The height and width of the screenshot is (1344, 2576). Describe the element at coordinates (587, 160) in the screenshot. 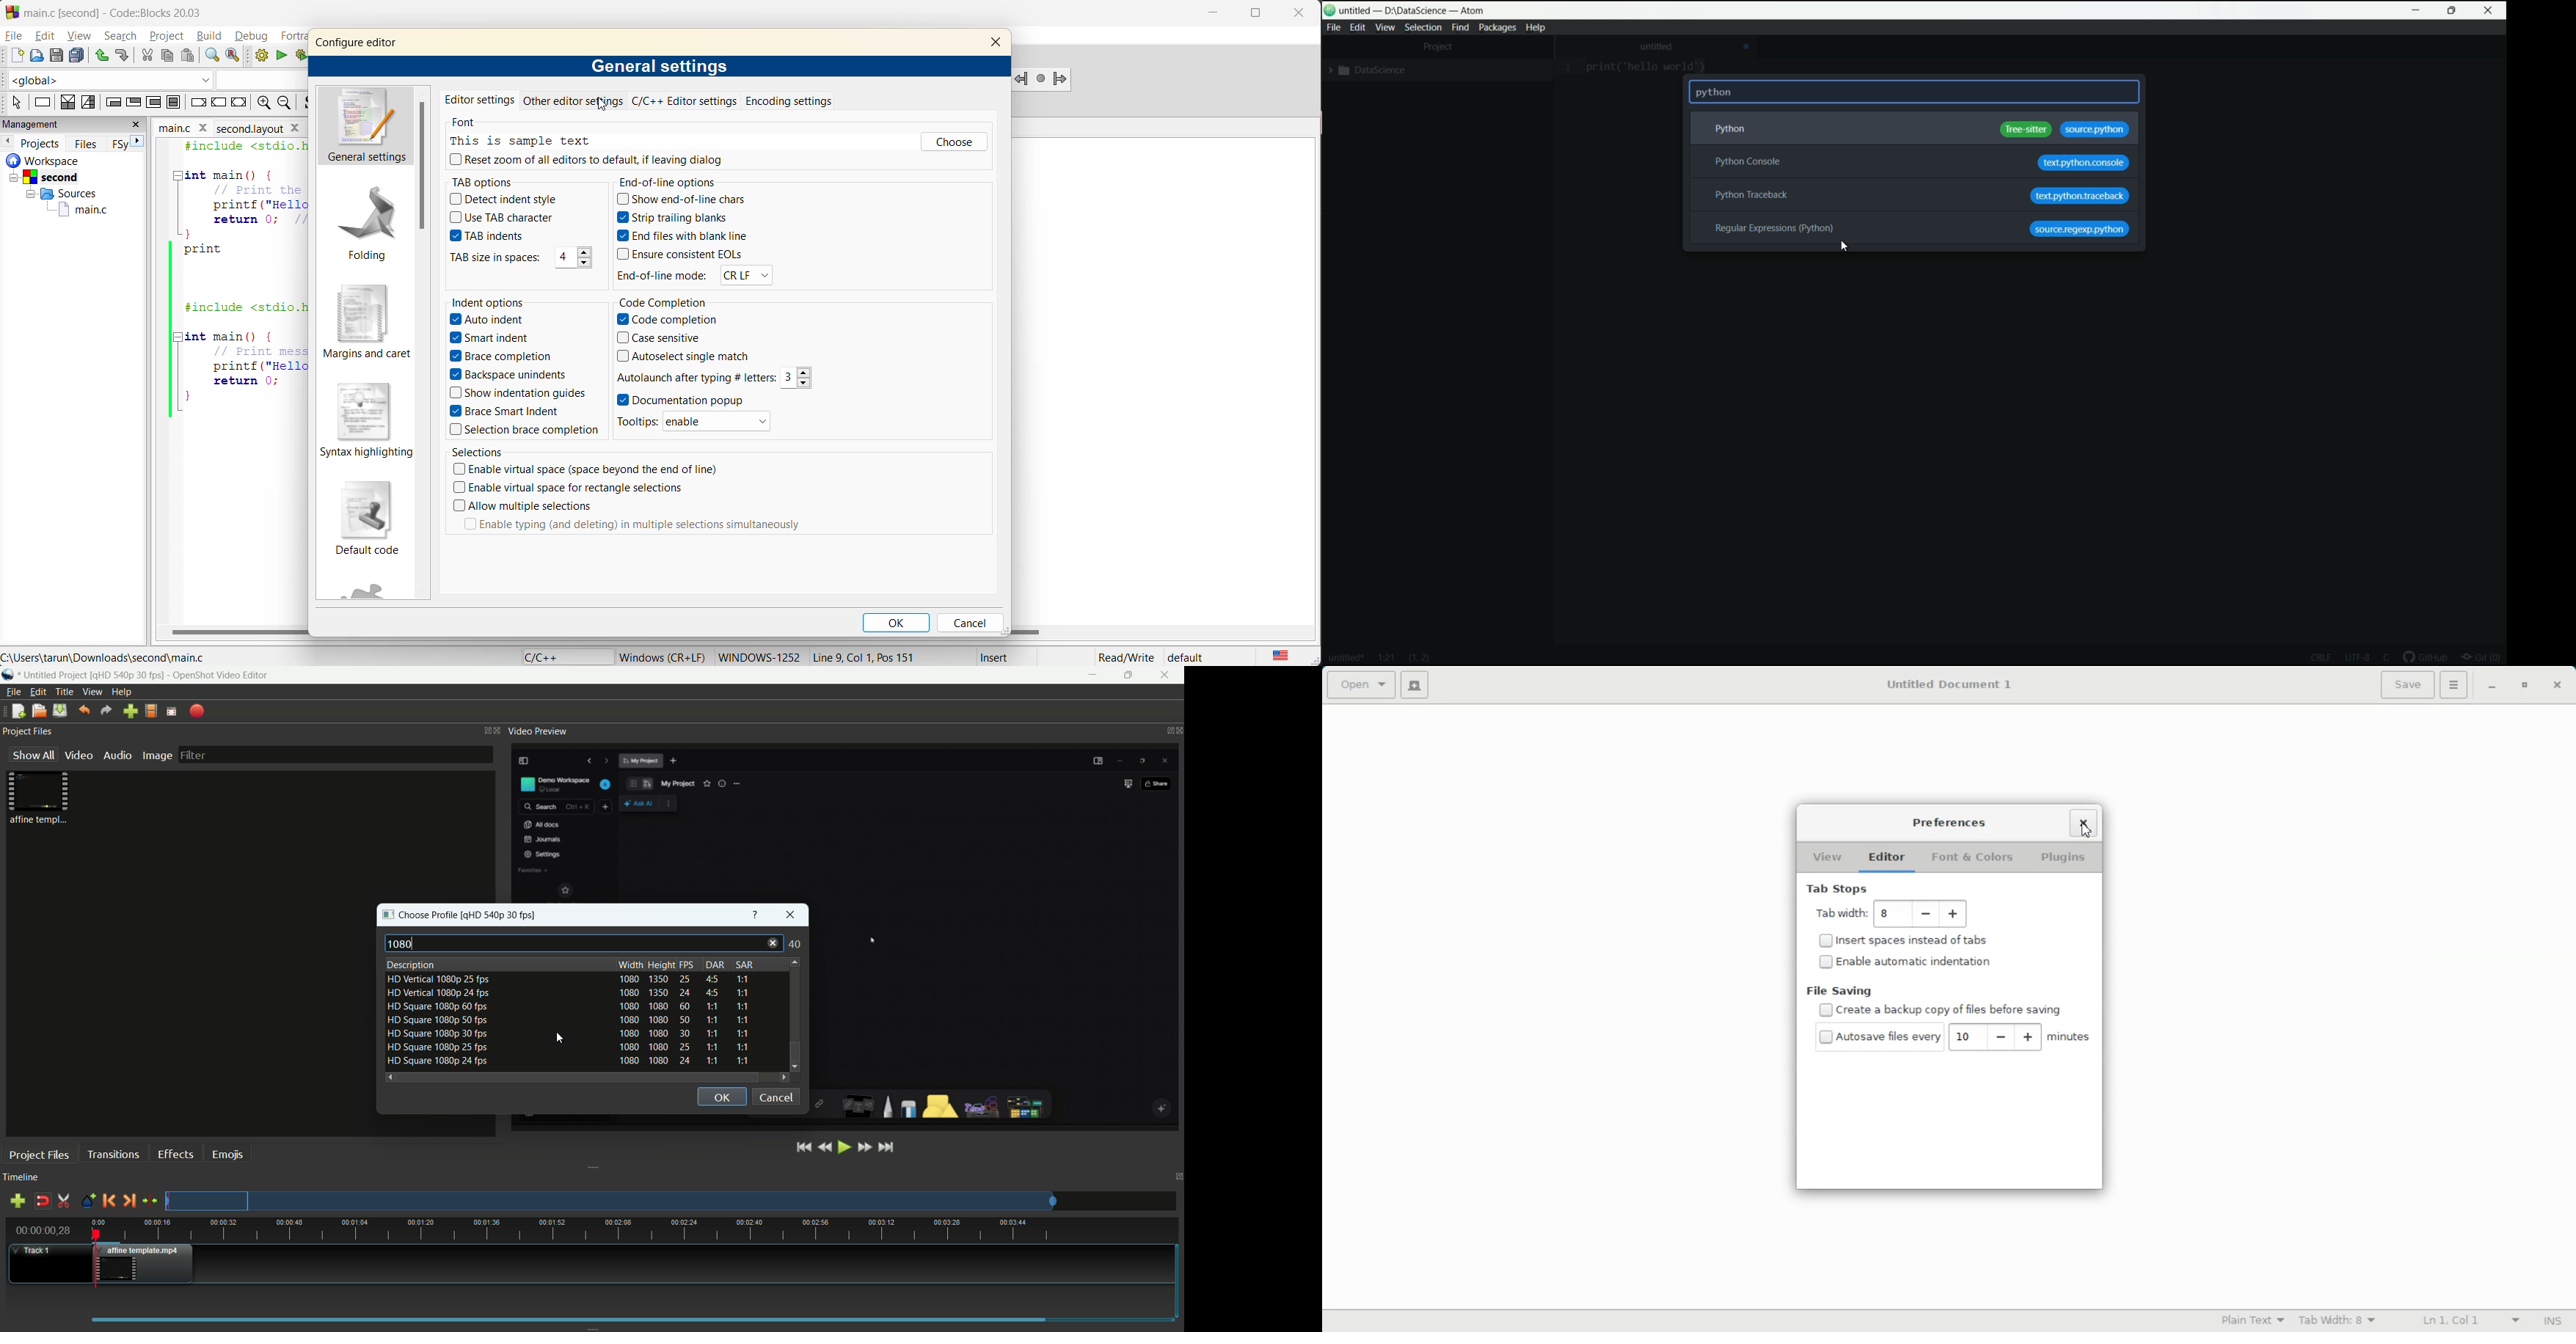

I see `reset zoom all editors to default` at that location.